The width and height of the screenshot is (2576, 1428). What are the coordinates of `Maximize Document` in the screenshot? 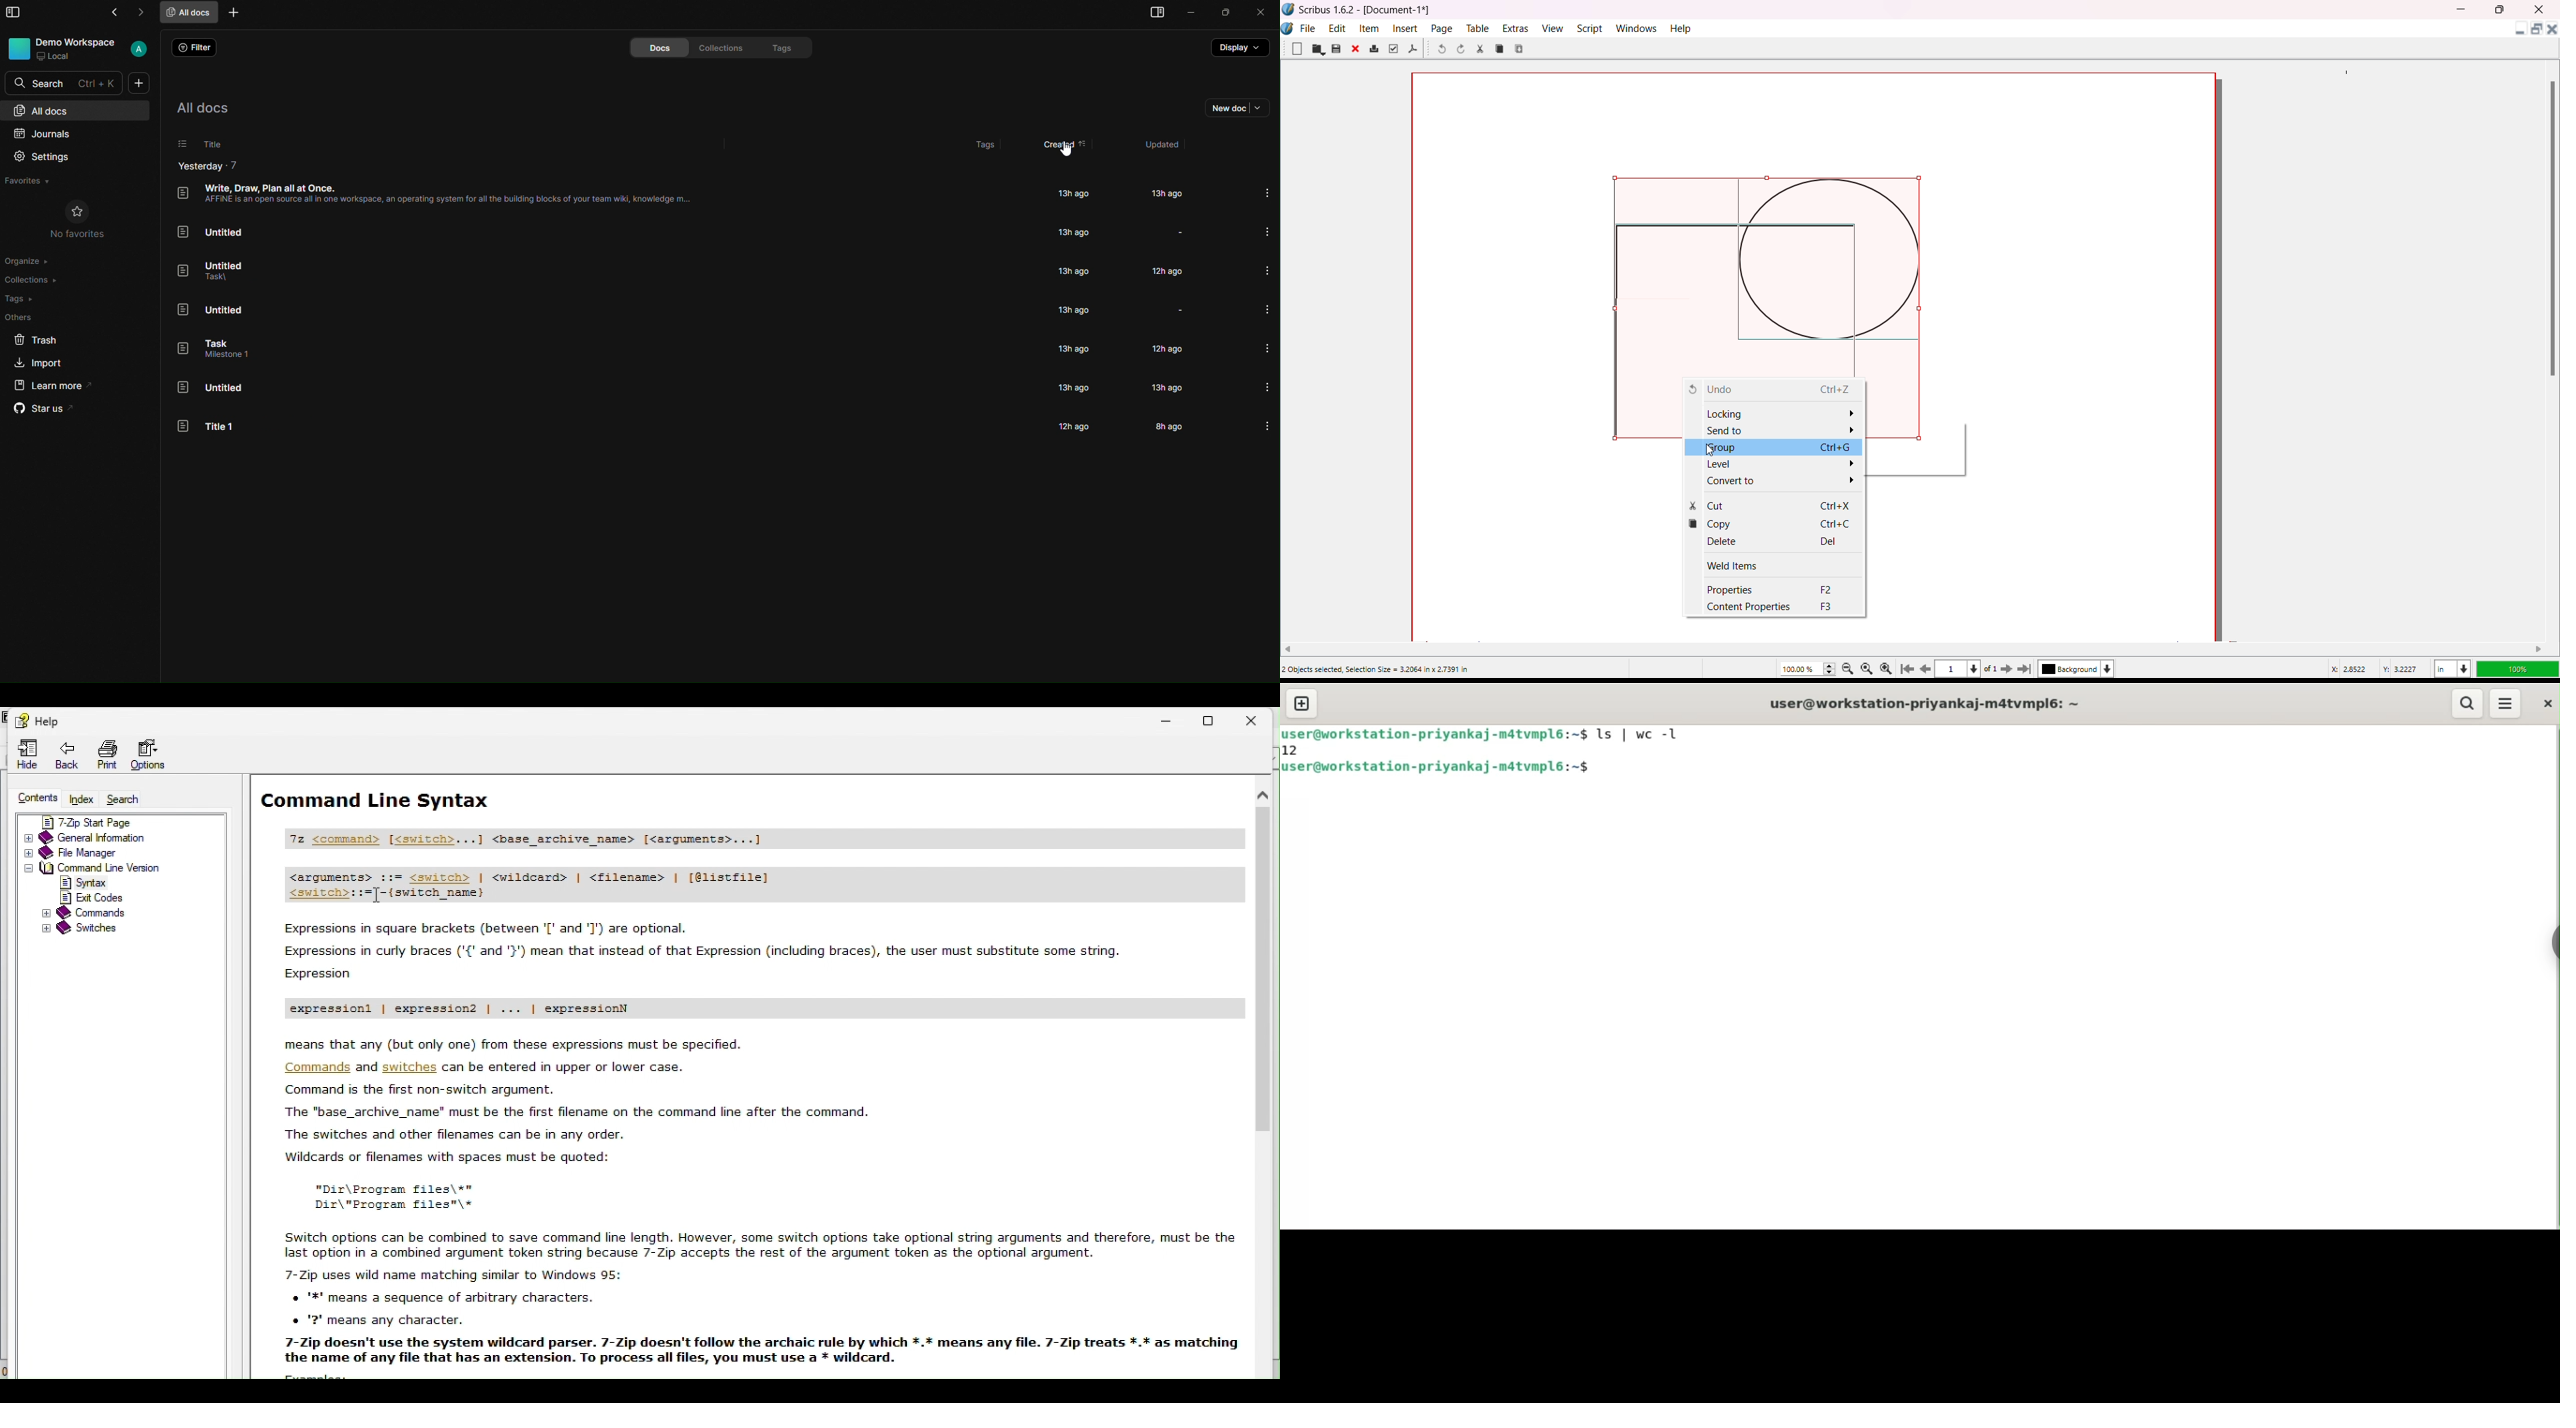 It's located at (2535, 31).